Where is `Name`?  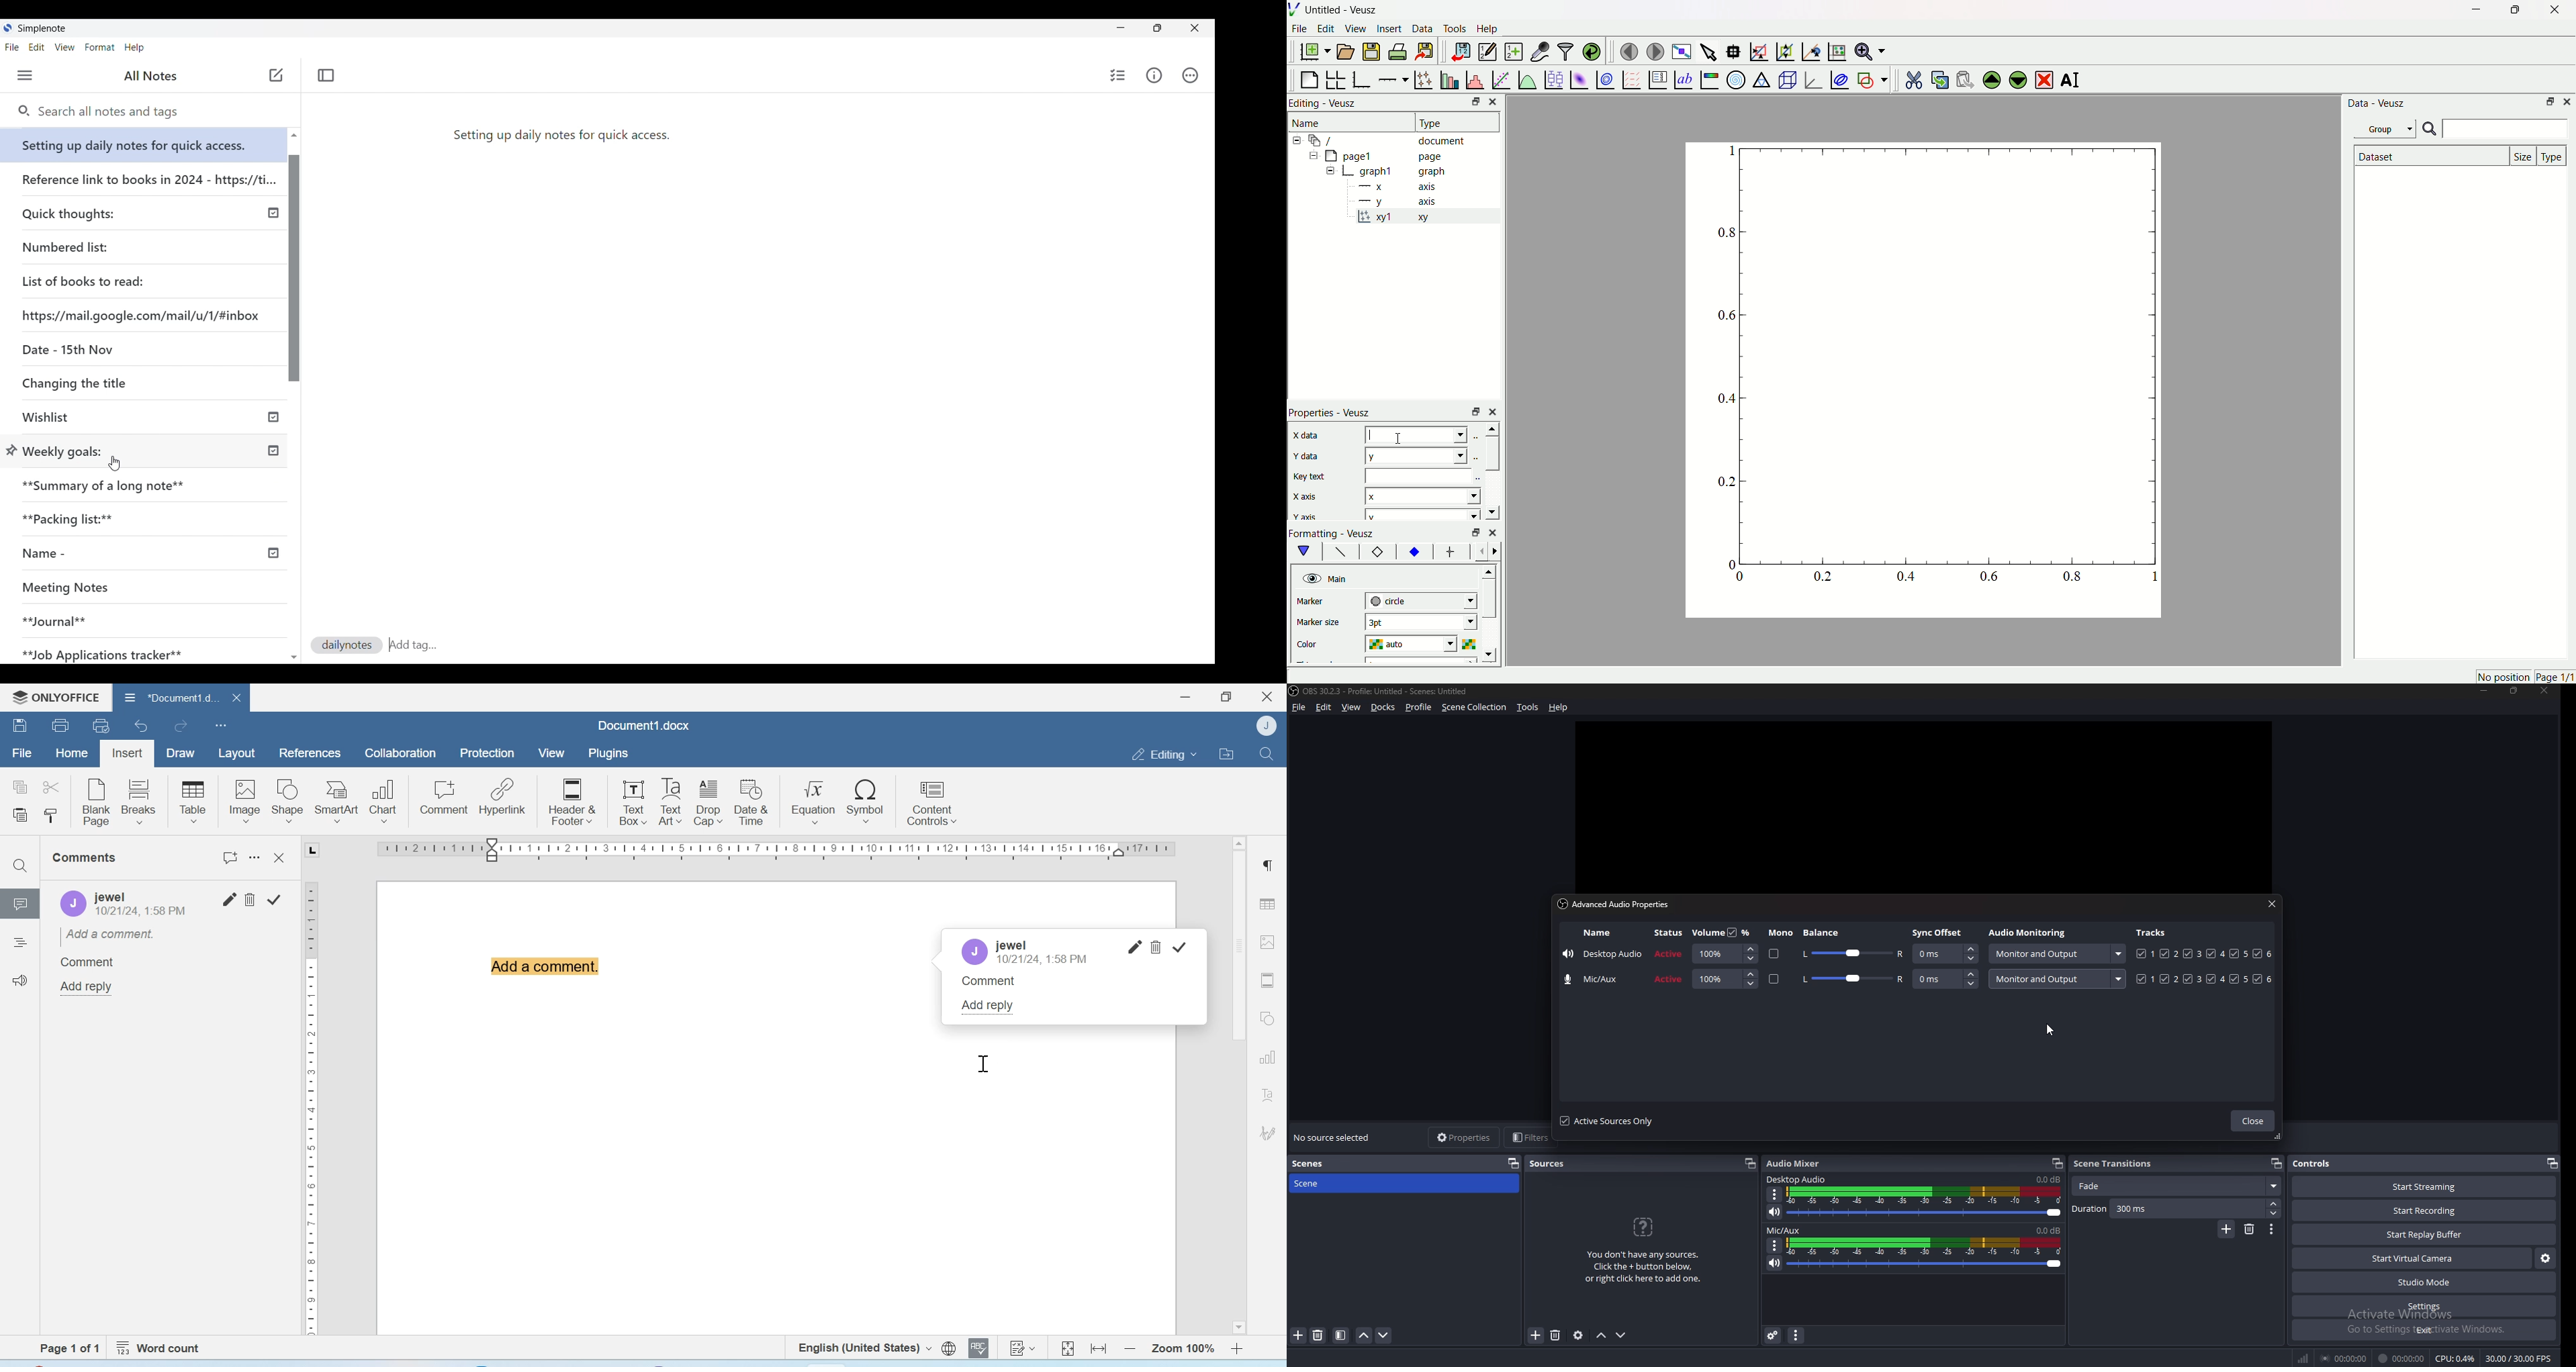
Name is located at coordinates (1309, 123).